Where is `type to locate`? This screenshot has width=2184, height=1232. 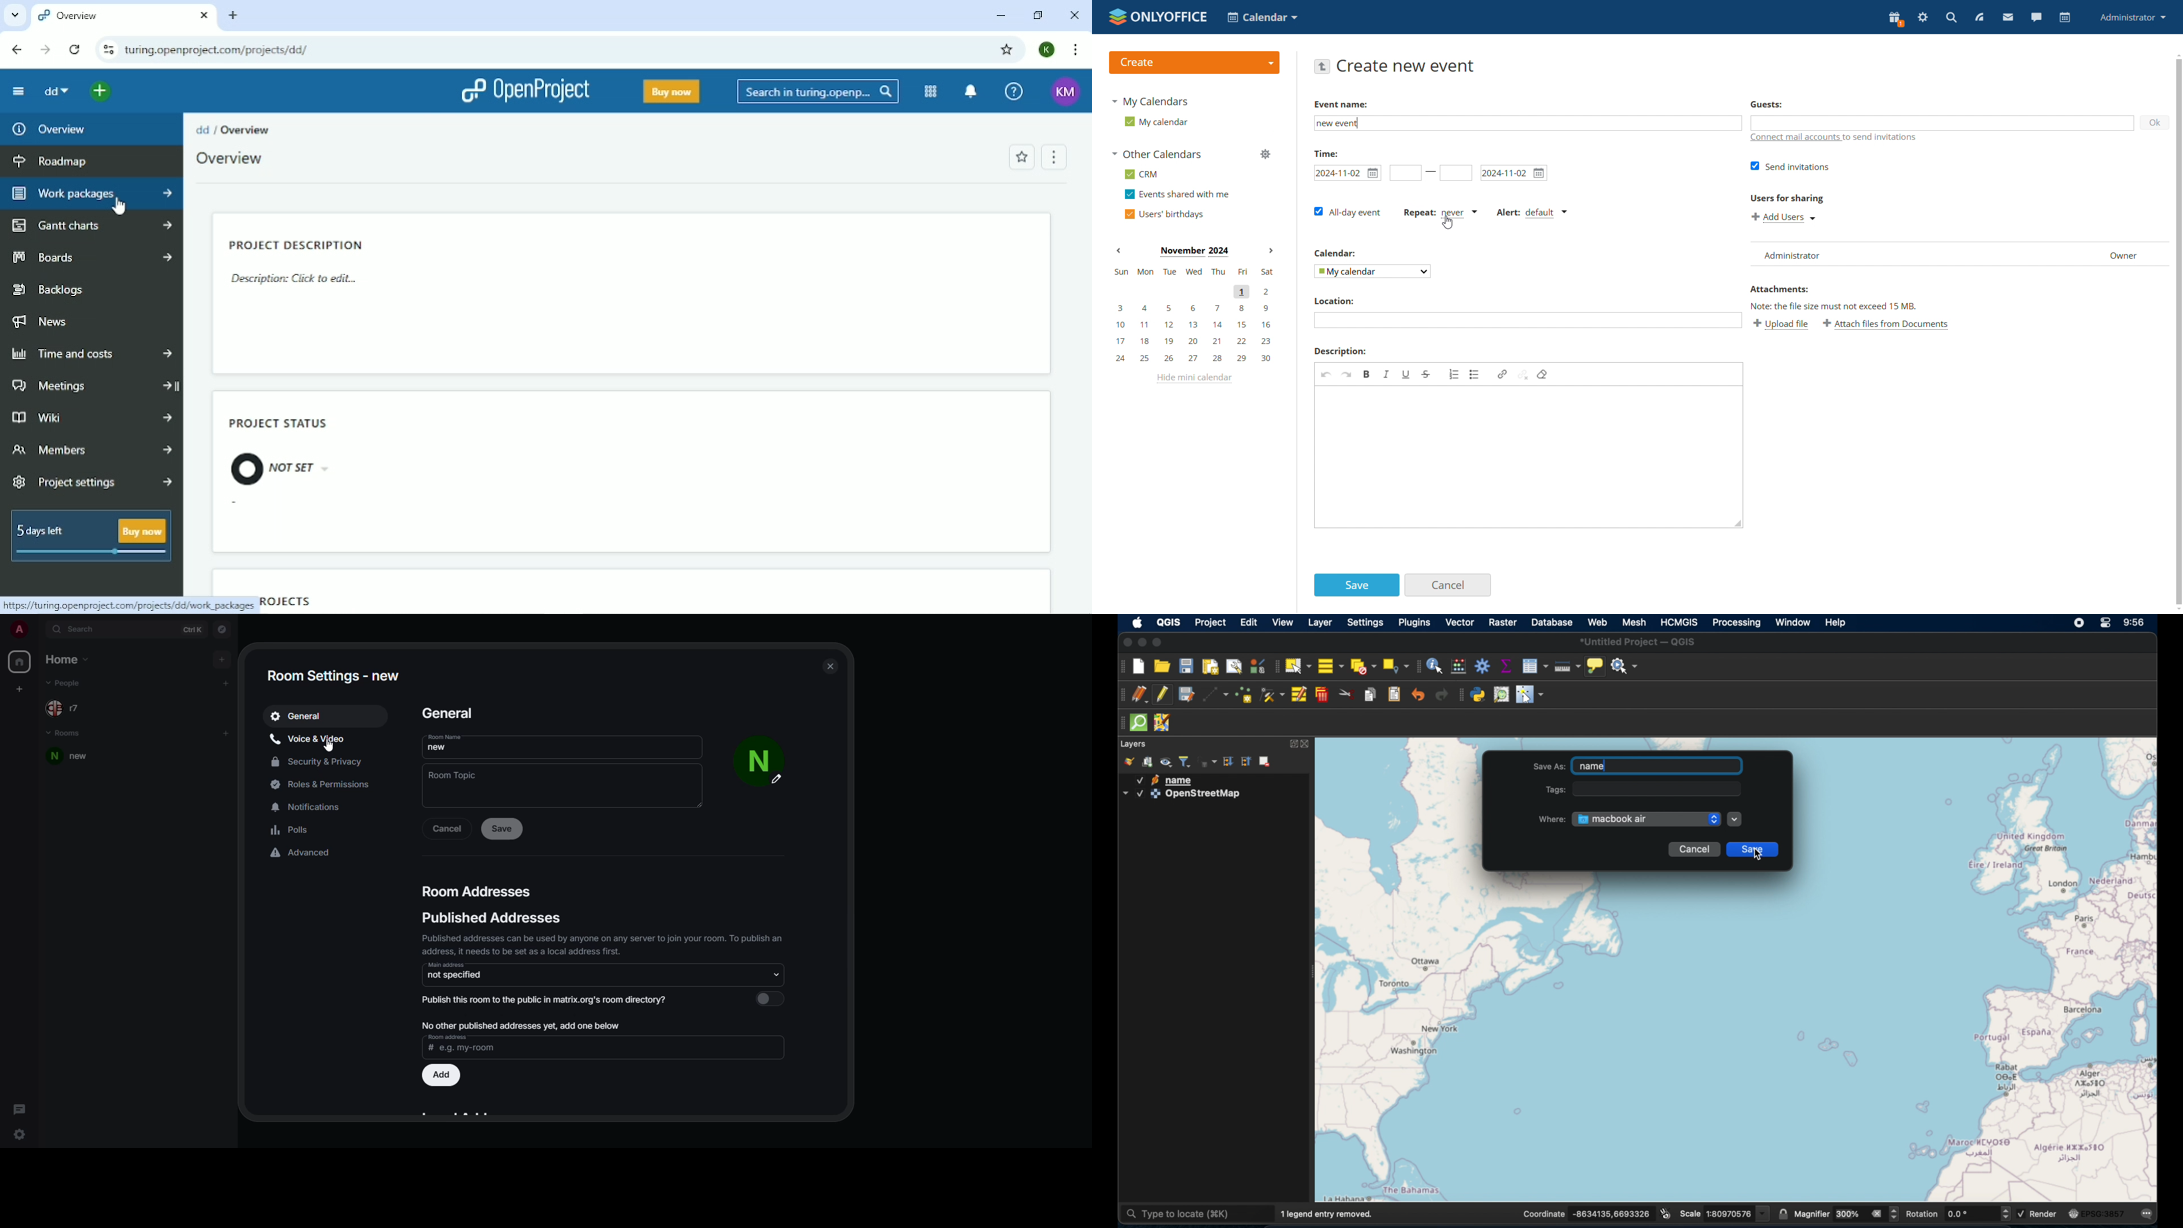
type to locate is located at coordinates (1196, 1213).